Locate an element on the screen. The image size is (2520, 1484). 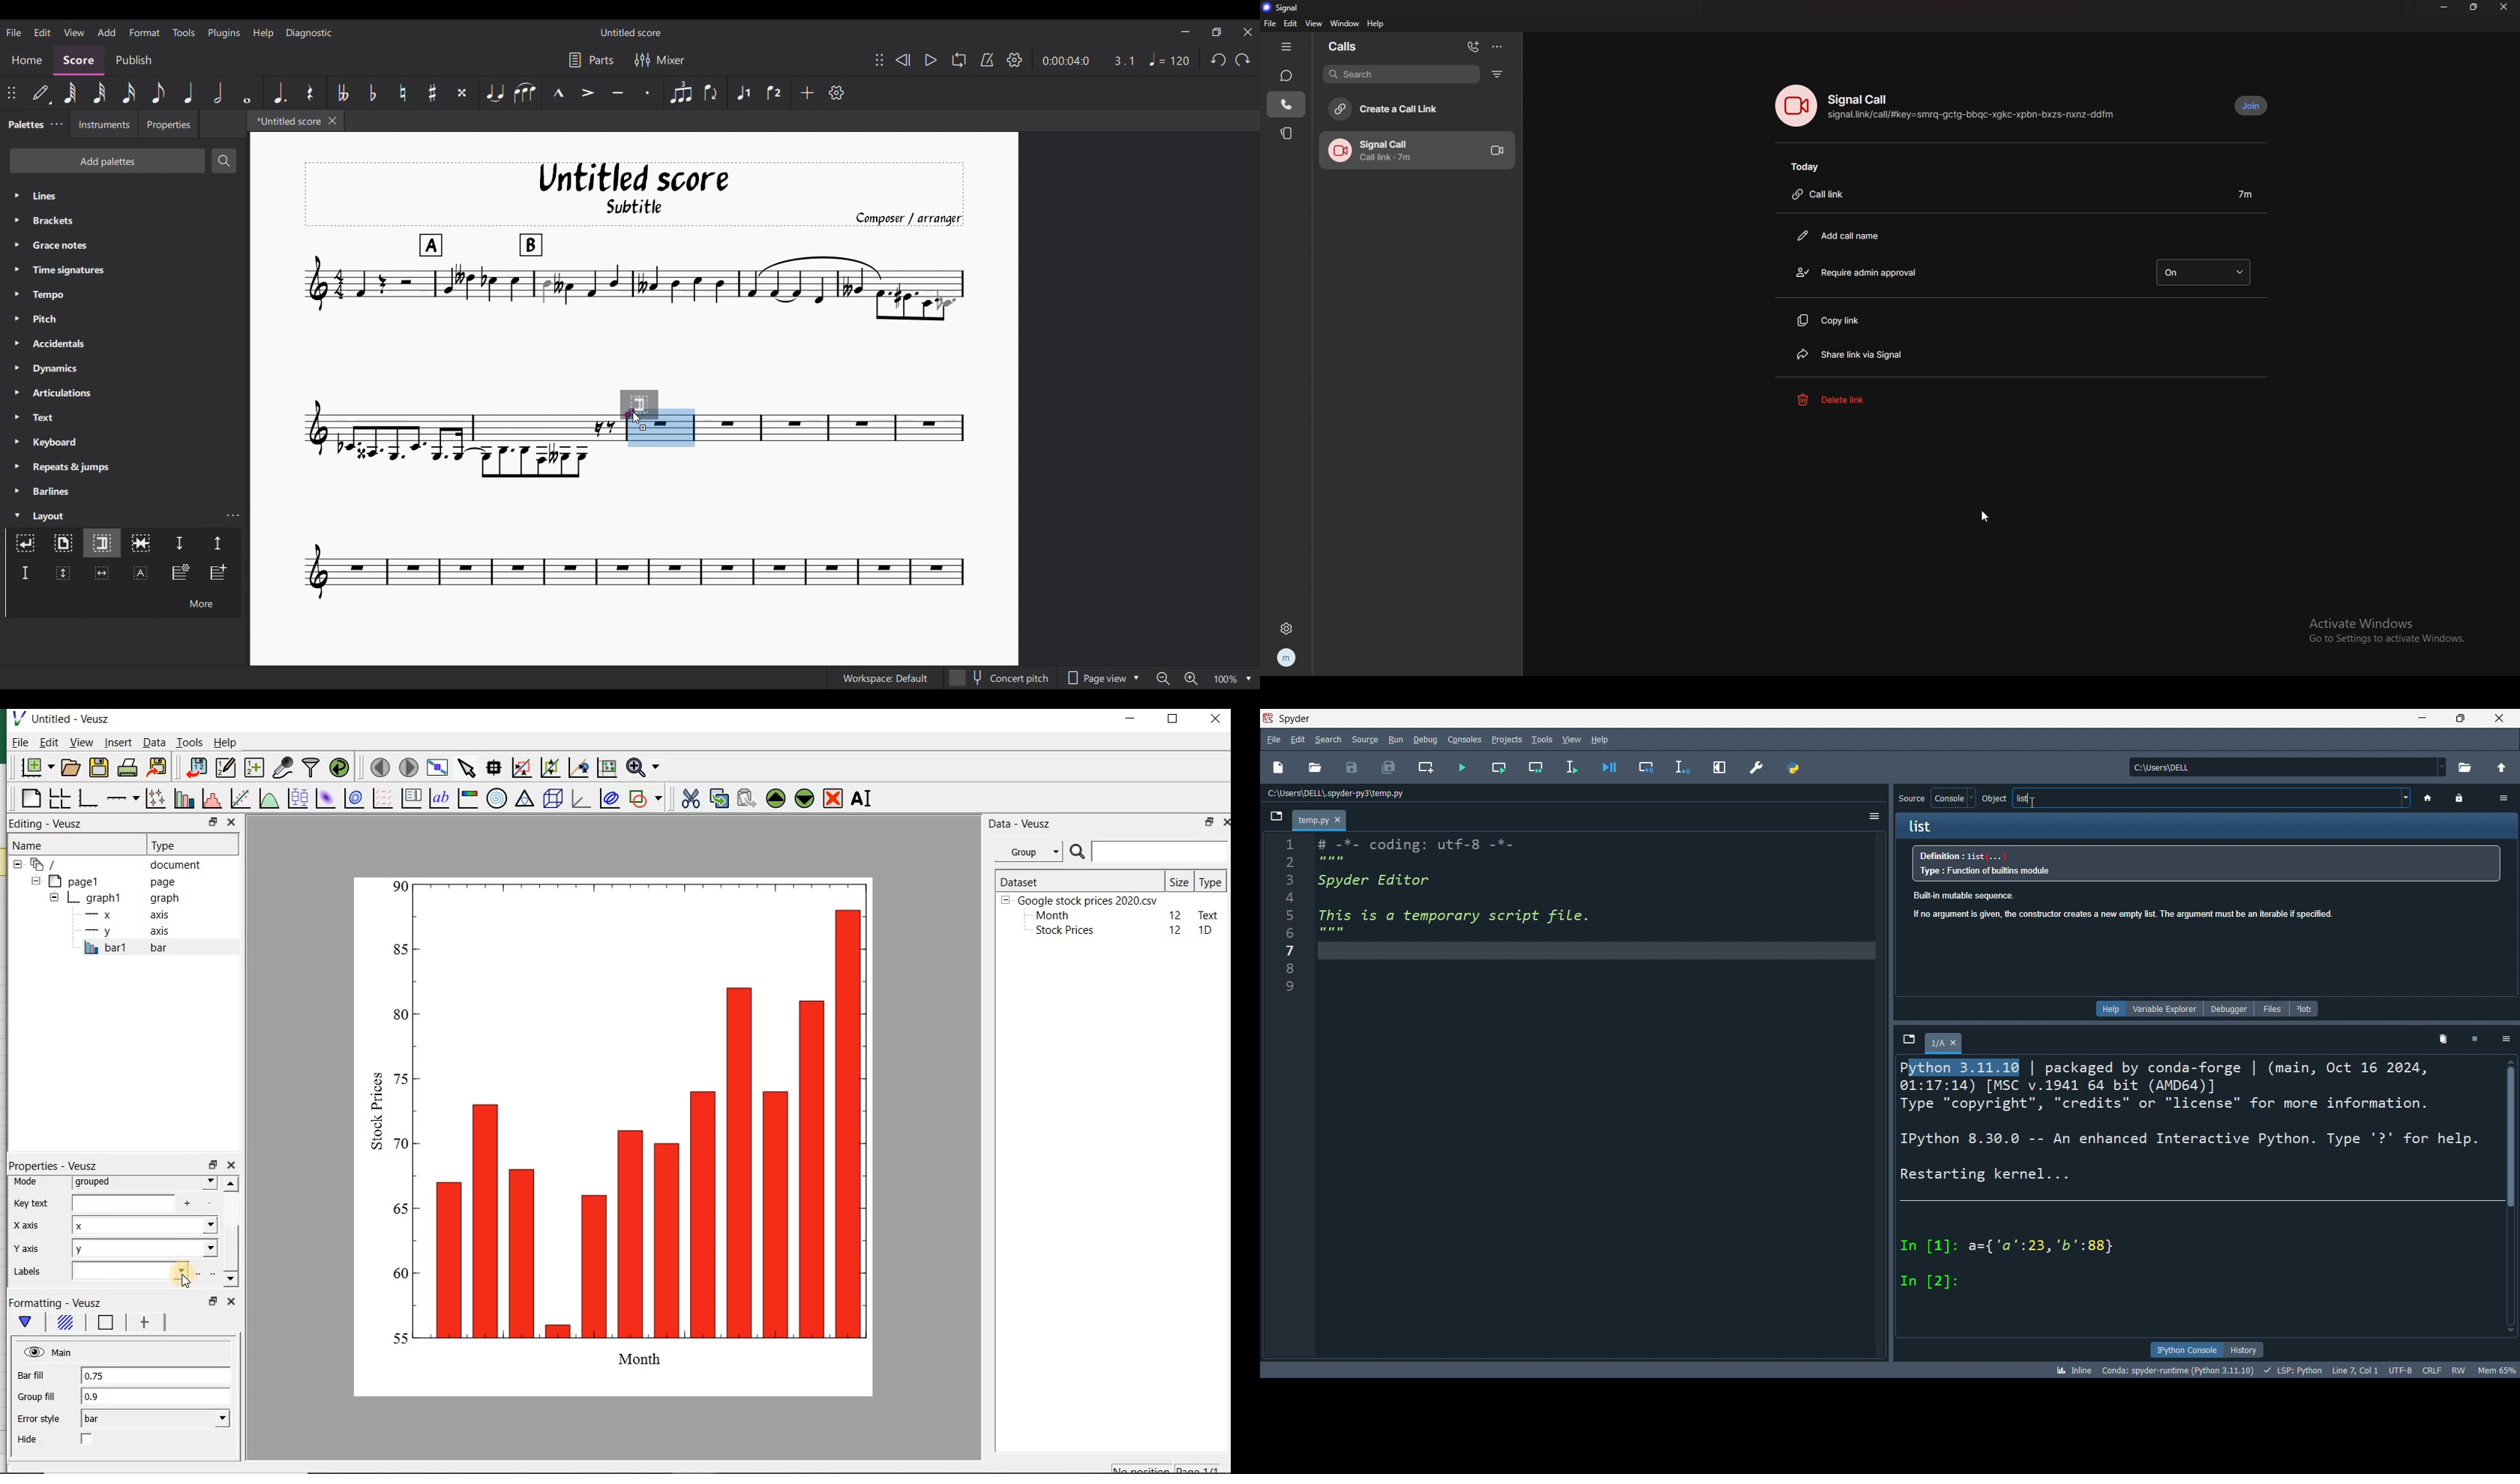
Untitled score is located at coordinates (631, 33).